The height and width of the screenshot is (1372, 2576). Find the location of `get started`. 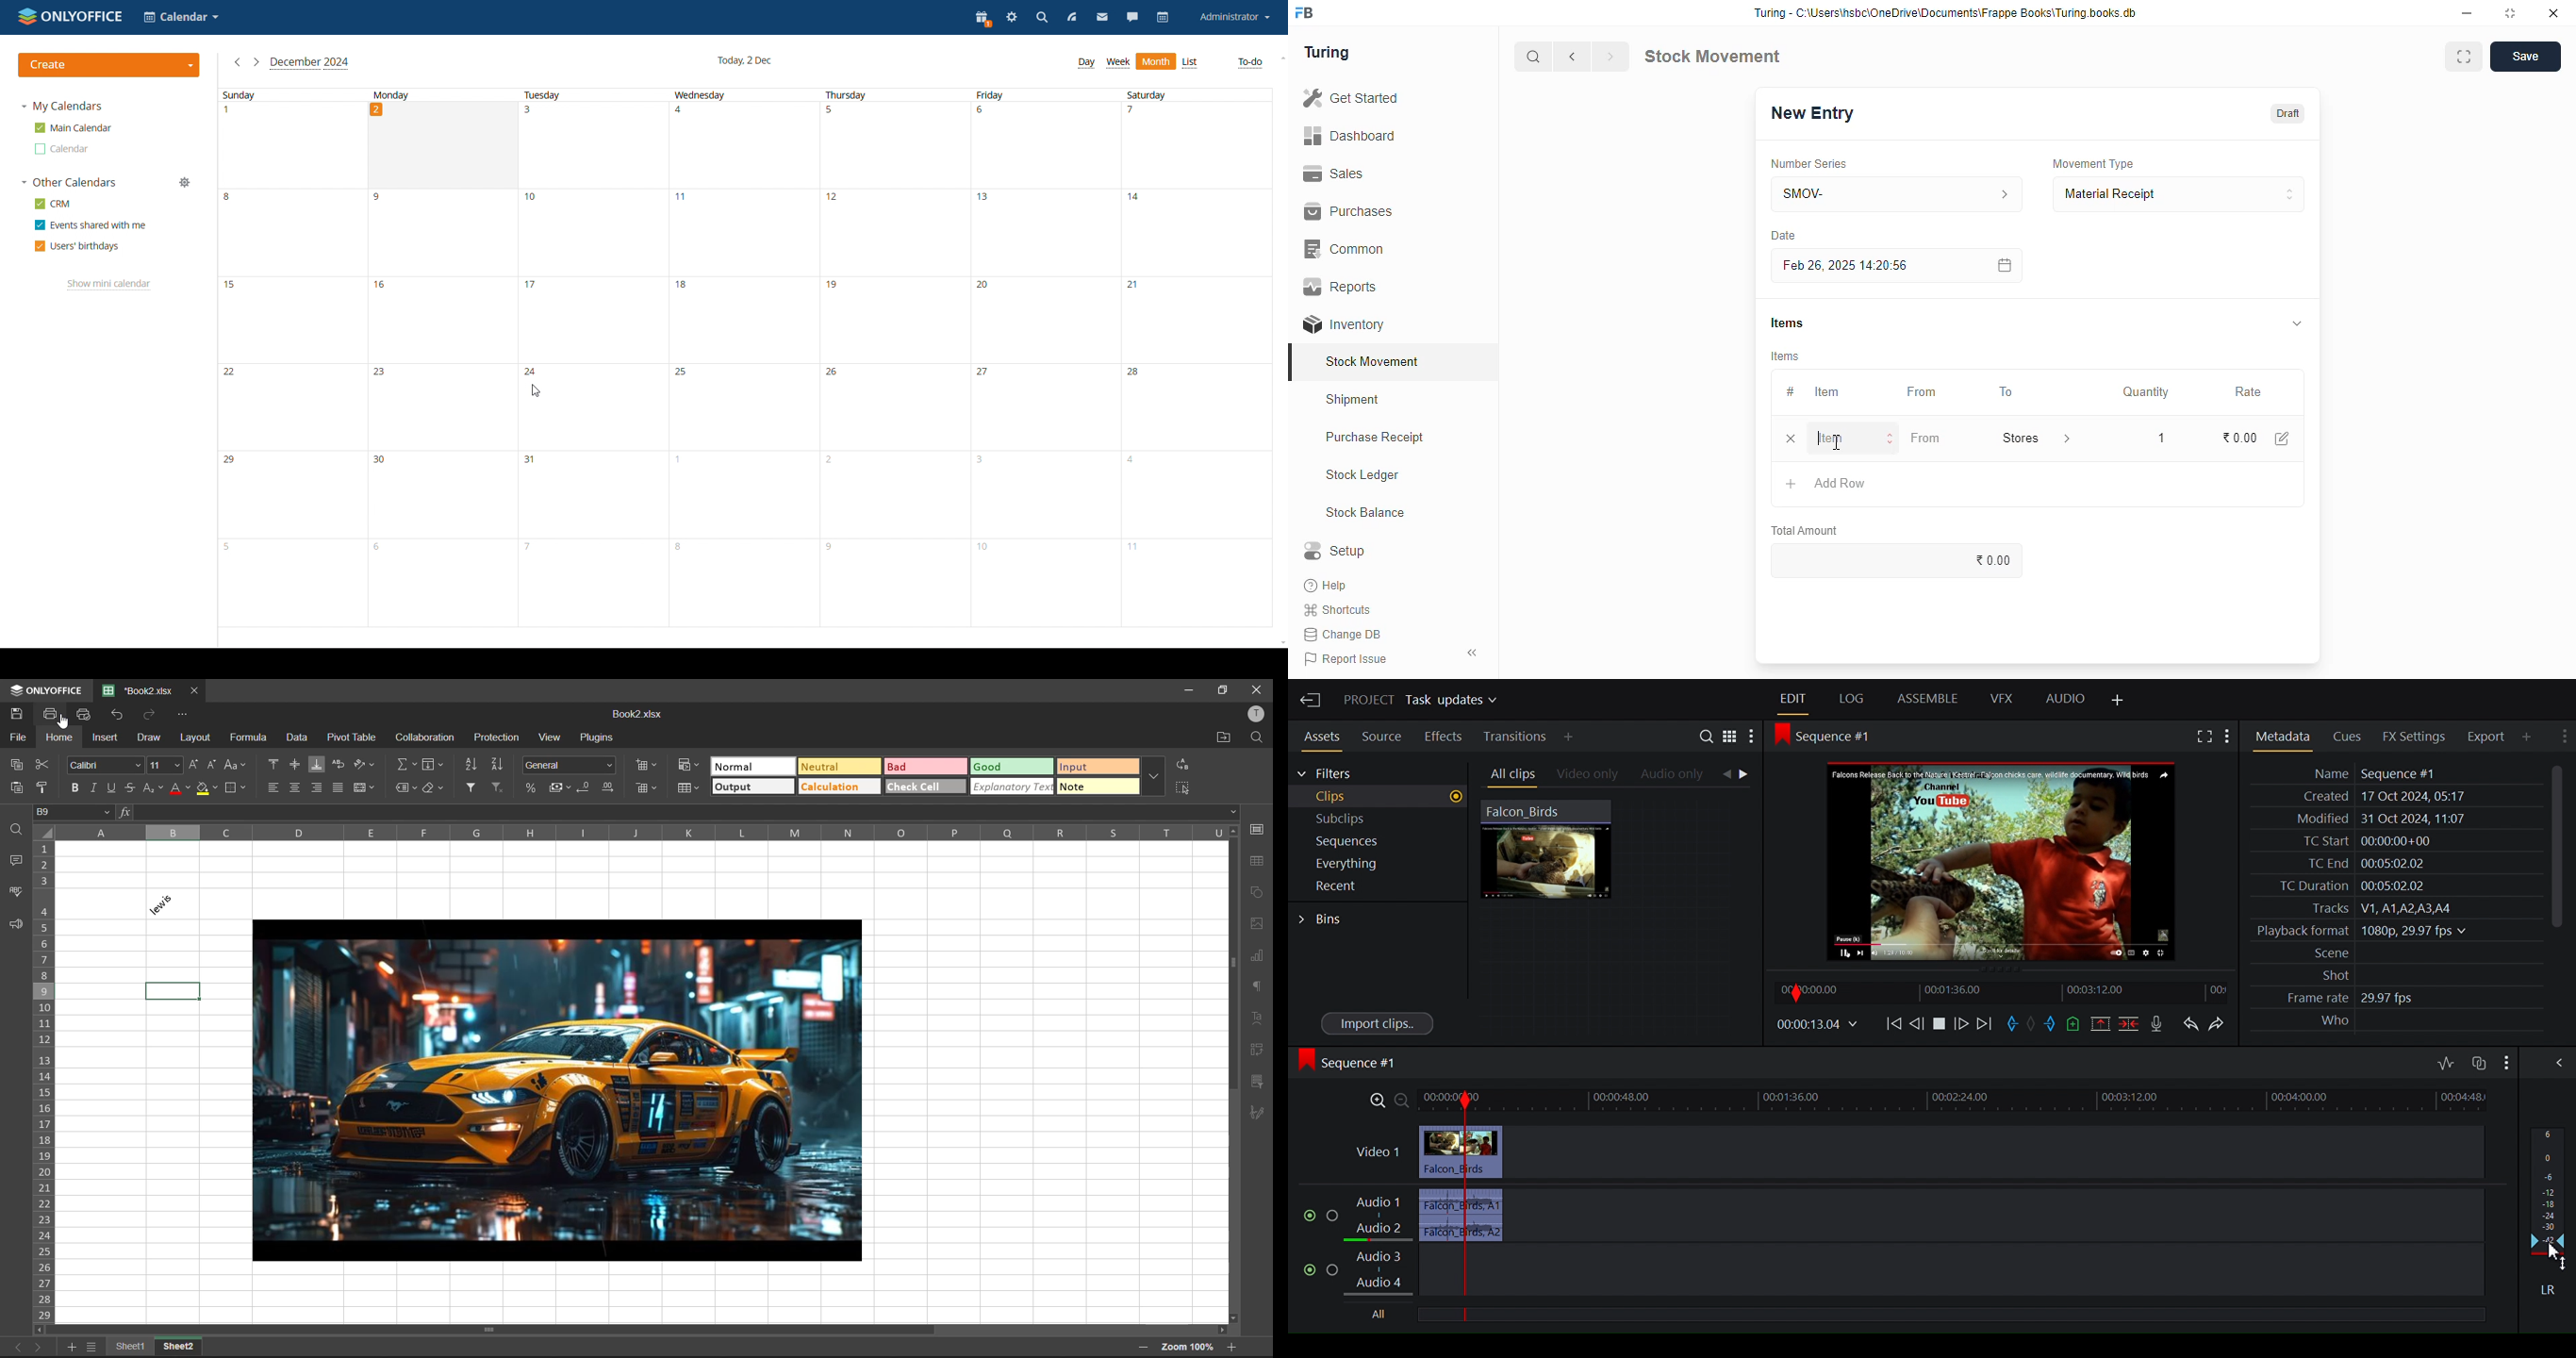

get started is located at coordinates (1352, 98).